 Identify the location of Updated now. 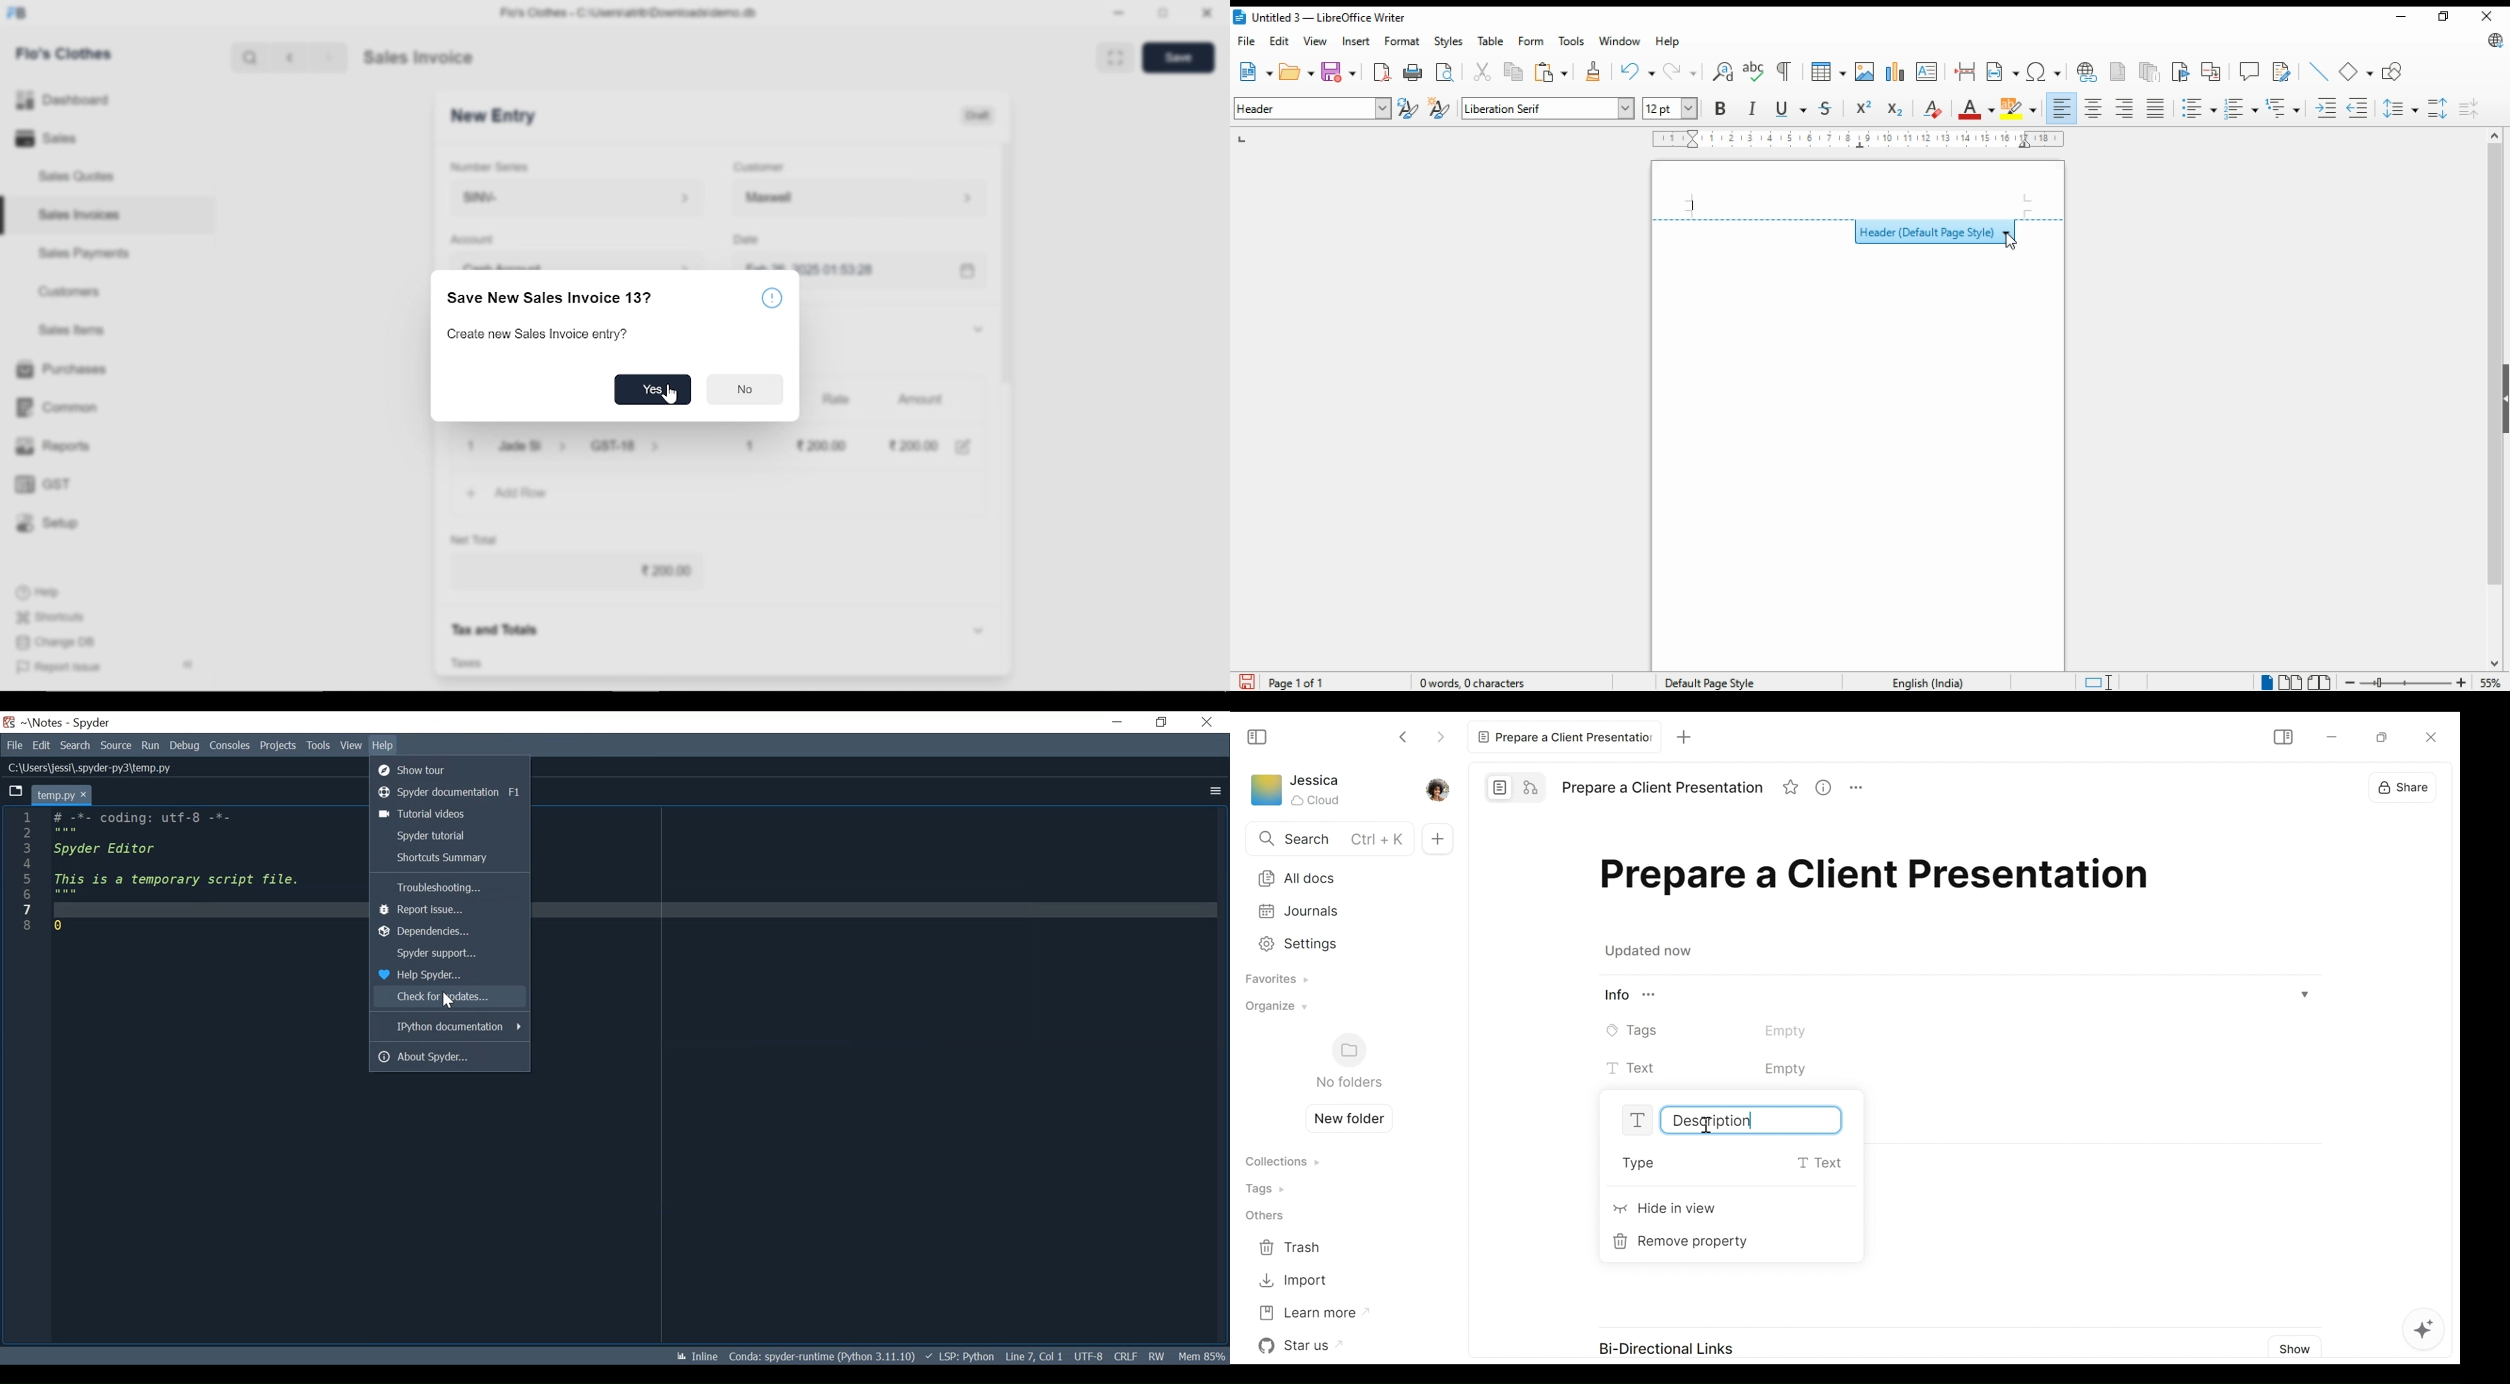
(1652, 953).